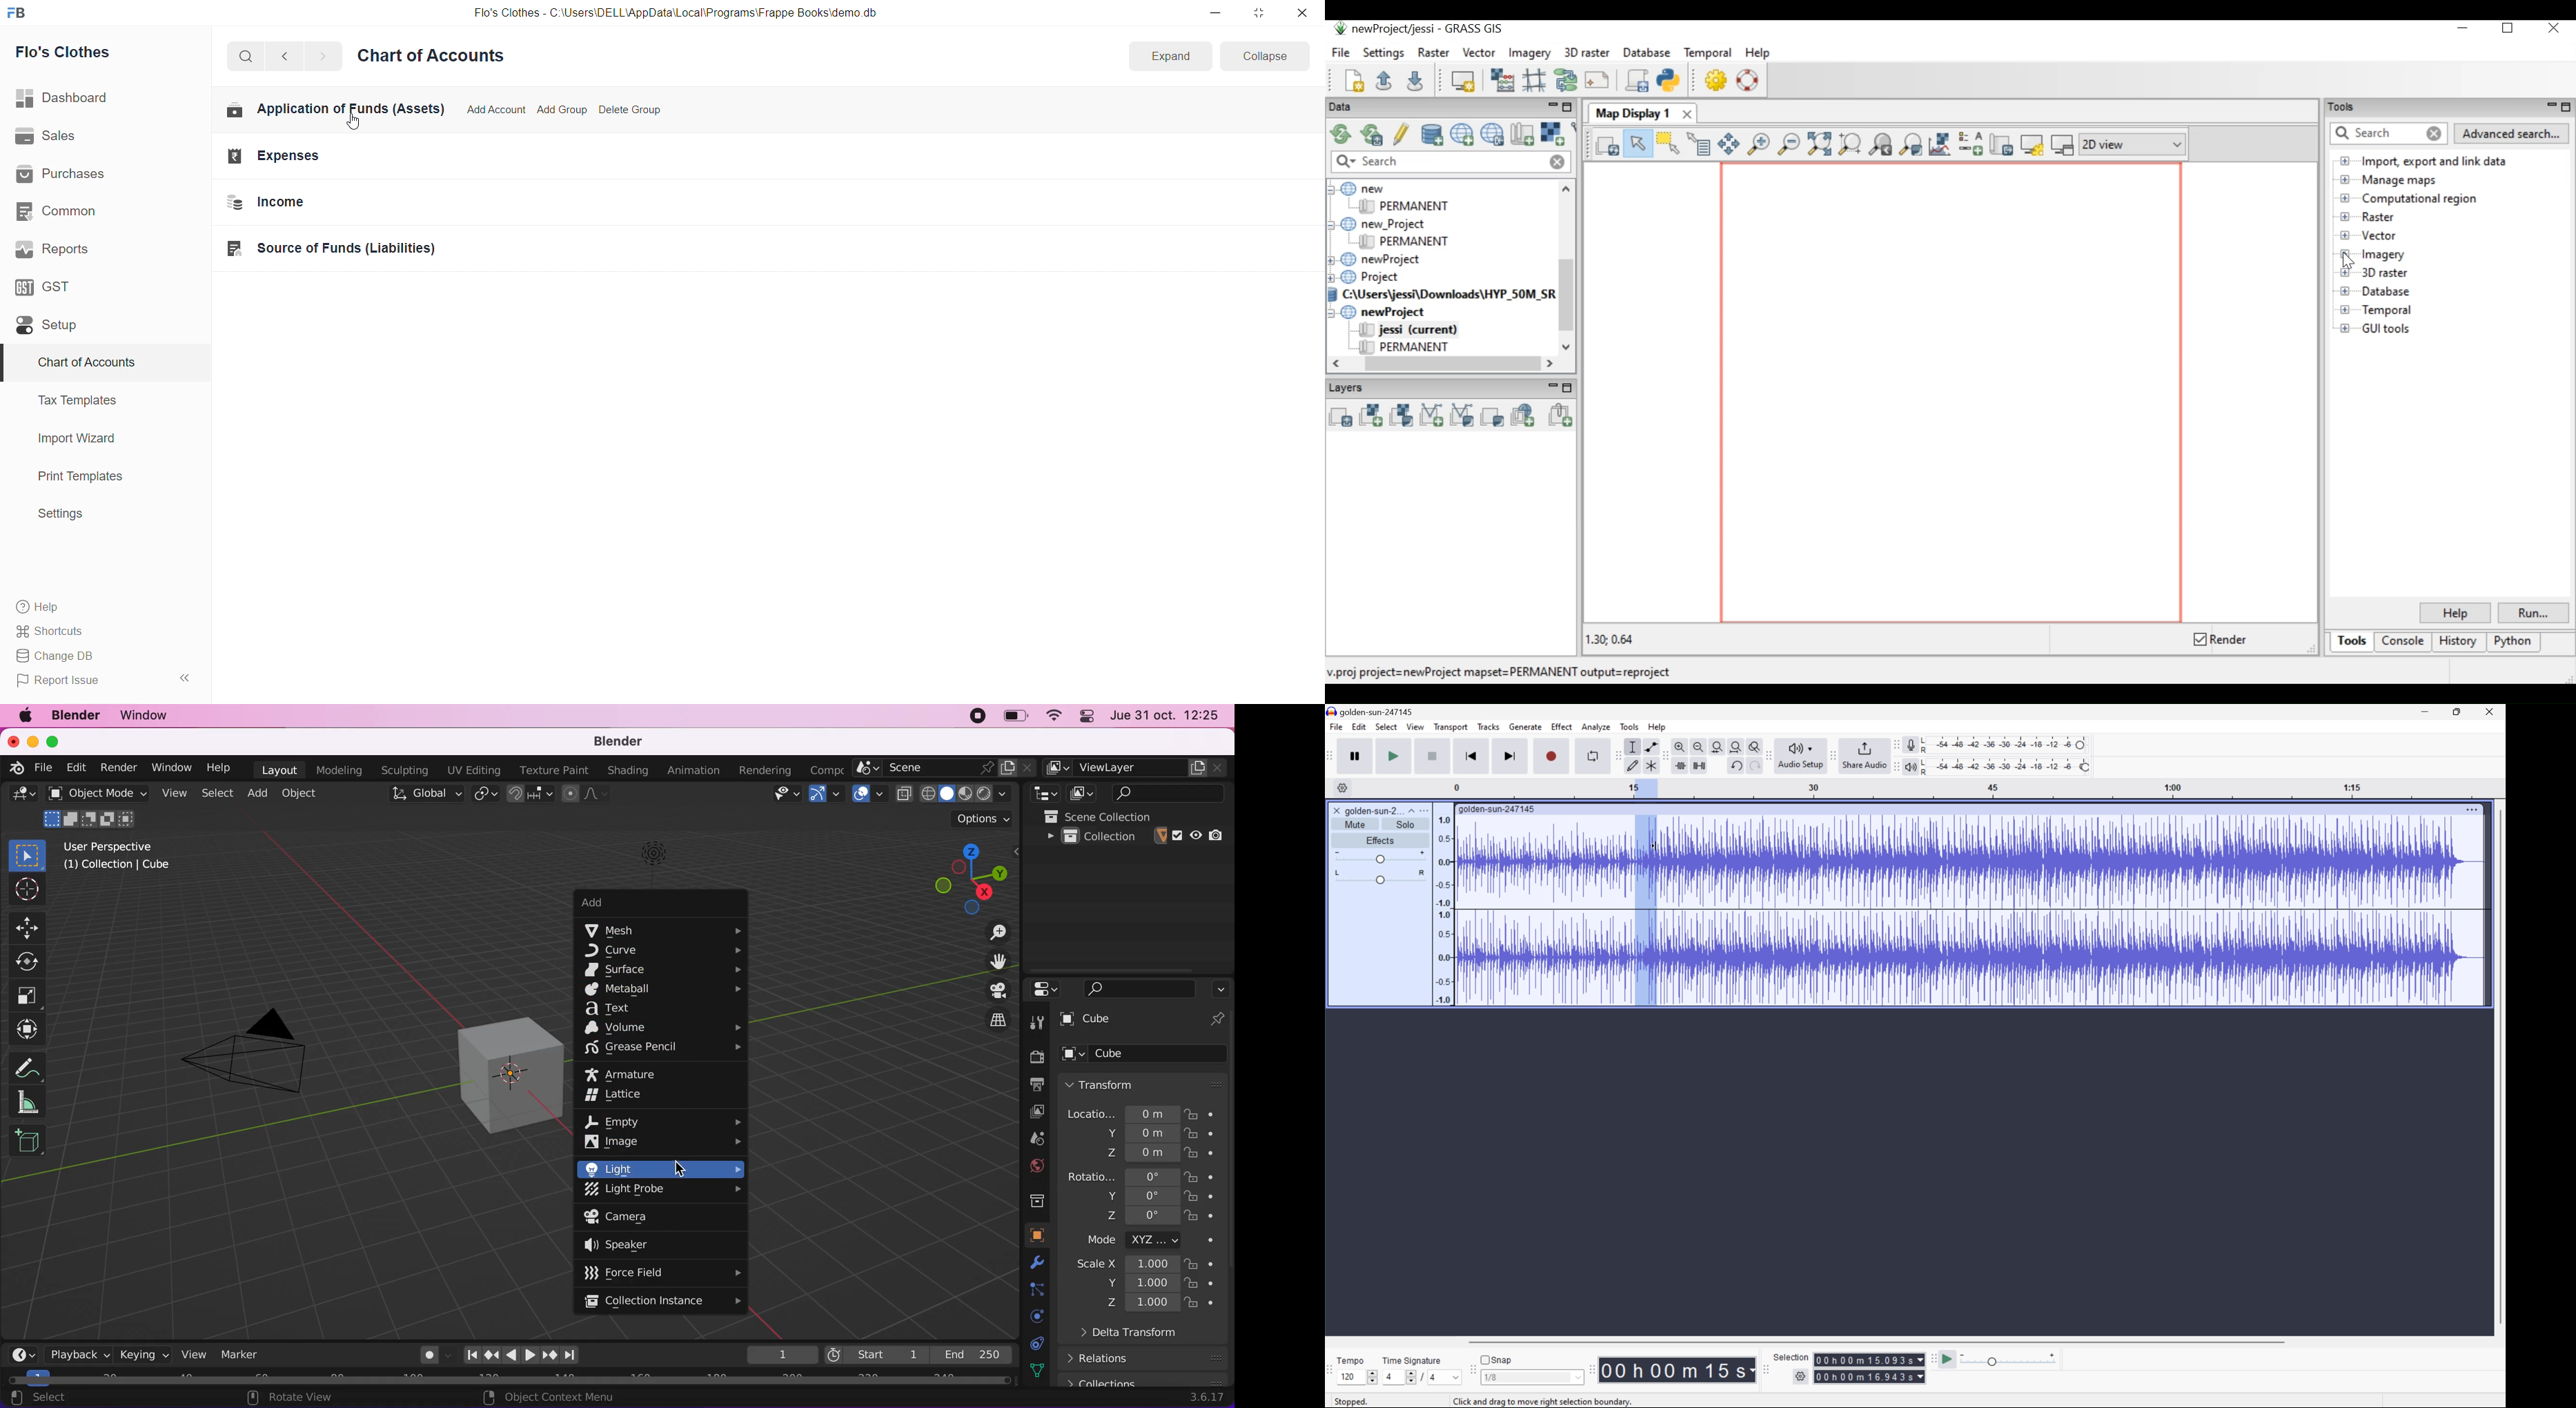 The height and width of the screenshot is (1428, 2576). What do you see at coordinates (193, 1352) in the screenshot?
I see `view` at bounding box center [193, 1352].